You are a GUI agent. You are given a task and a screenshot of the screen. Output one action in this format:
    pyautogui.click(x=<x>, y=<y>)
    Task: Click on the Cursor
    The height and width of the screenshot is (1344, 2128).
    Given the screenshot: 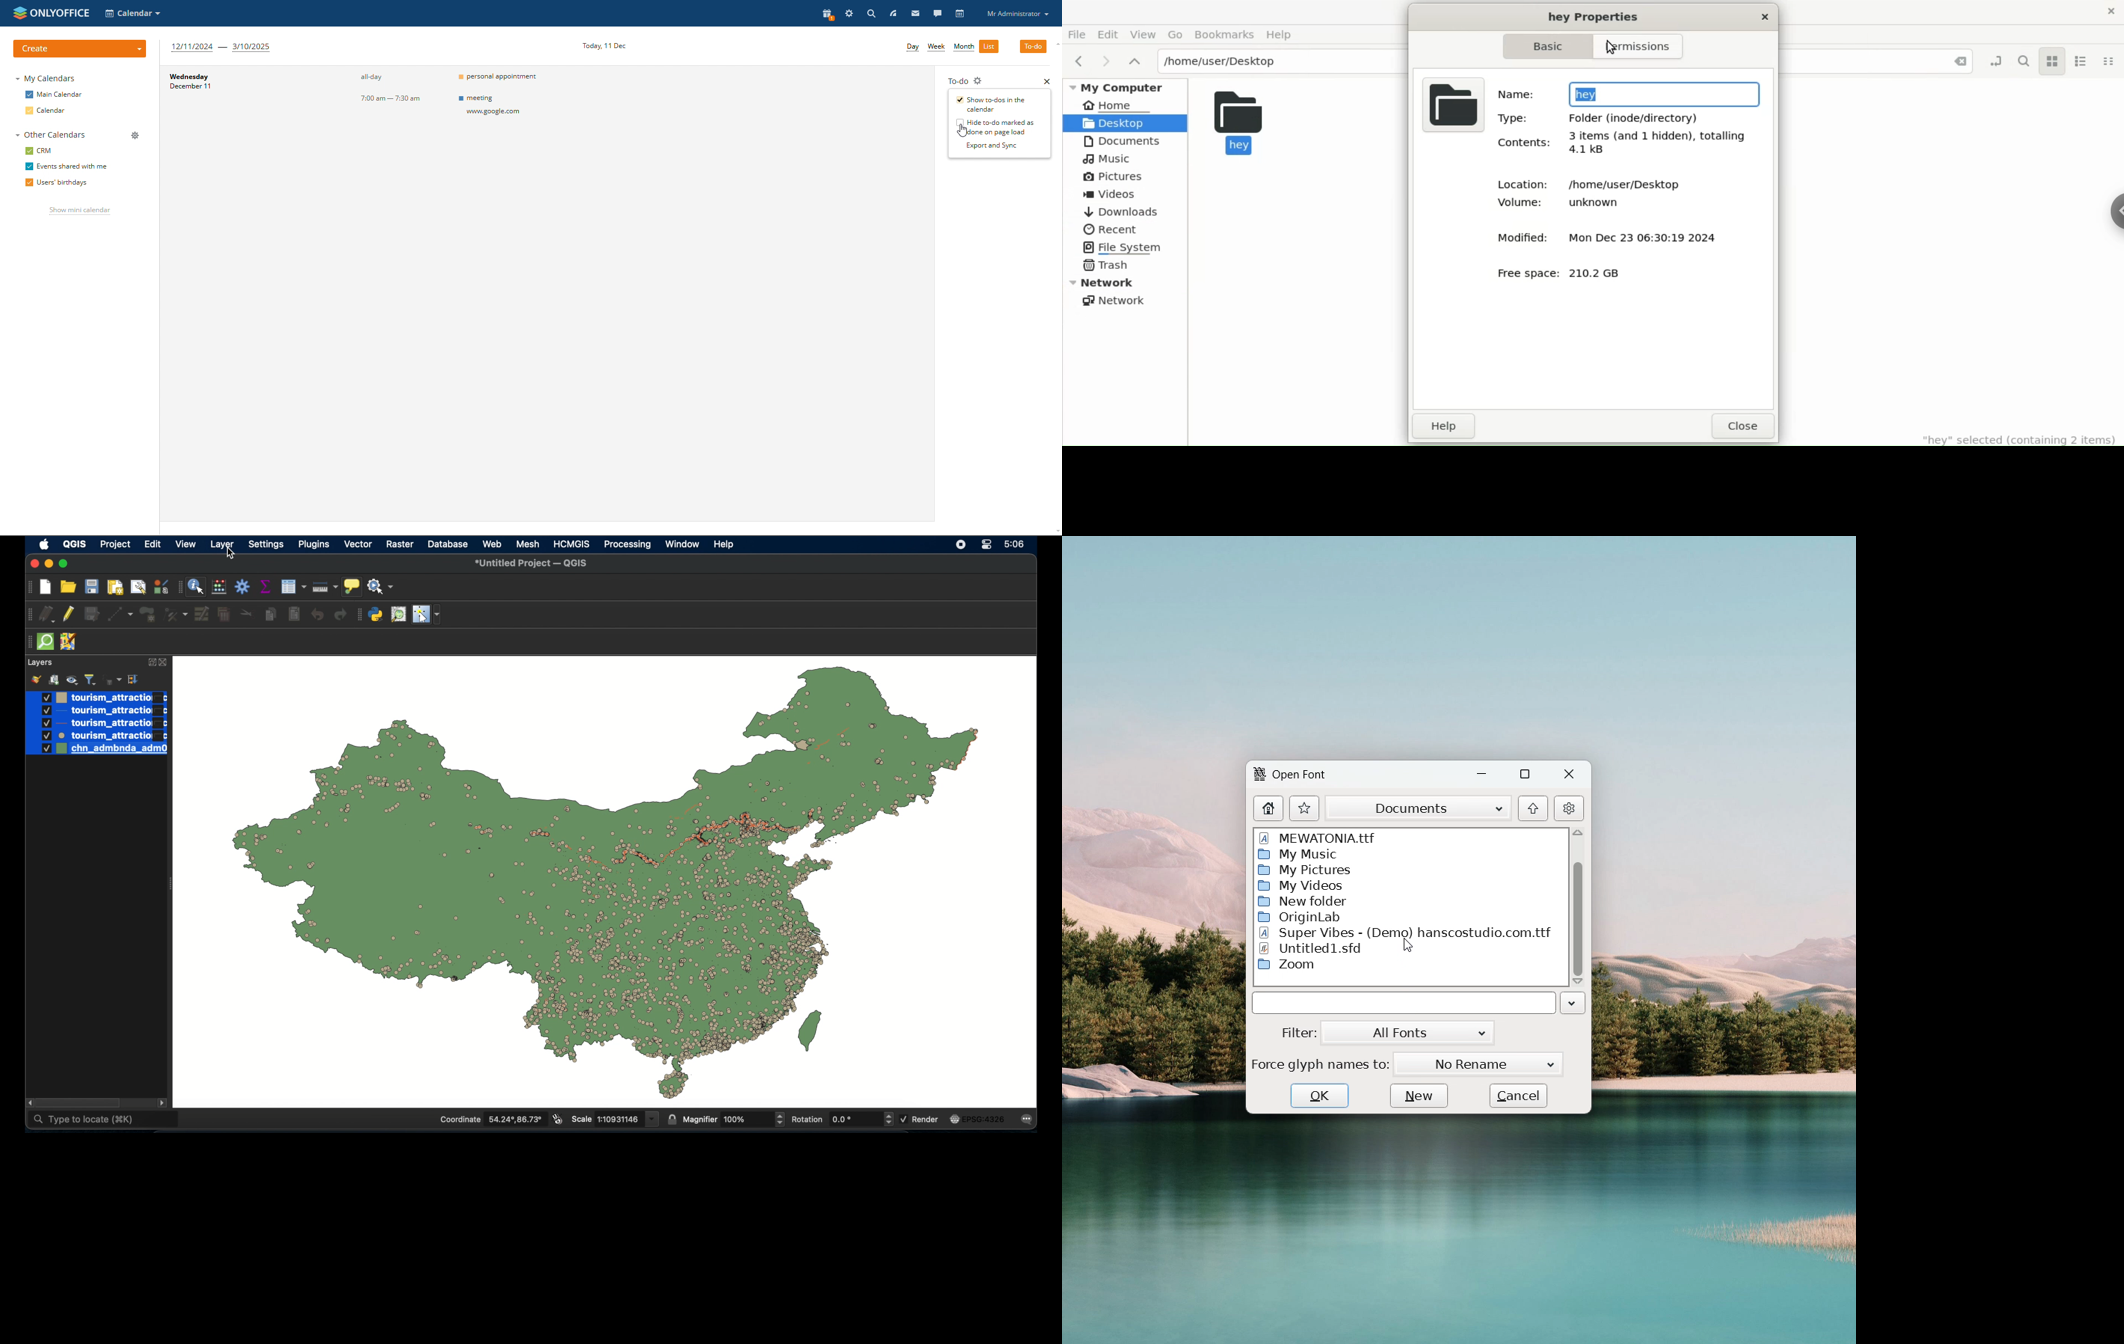 What is the action you would take?
    pyautogui.click(x=1614, y=48)
    